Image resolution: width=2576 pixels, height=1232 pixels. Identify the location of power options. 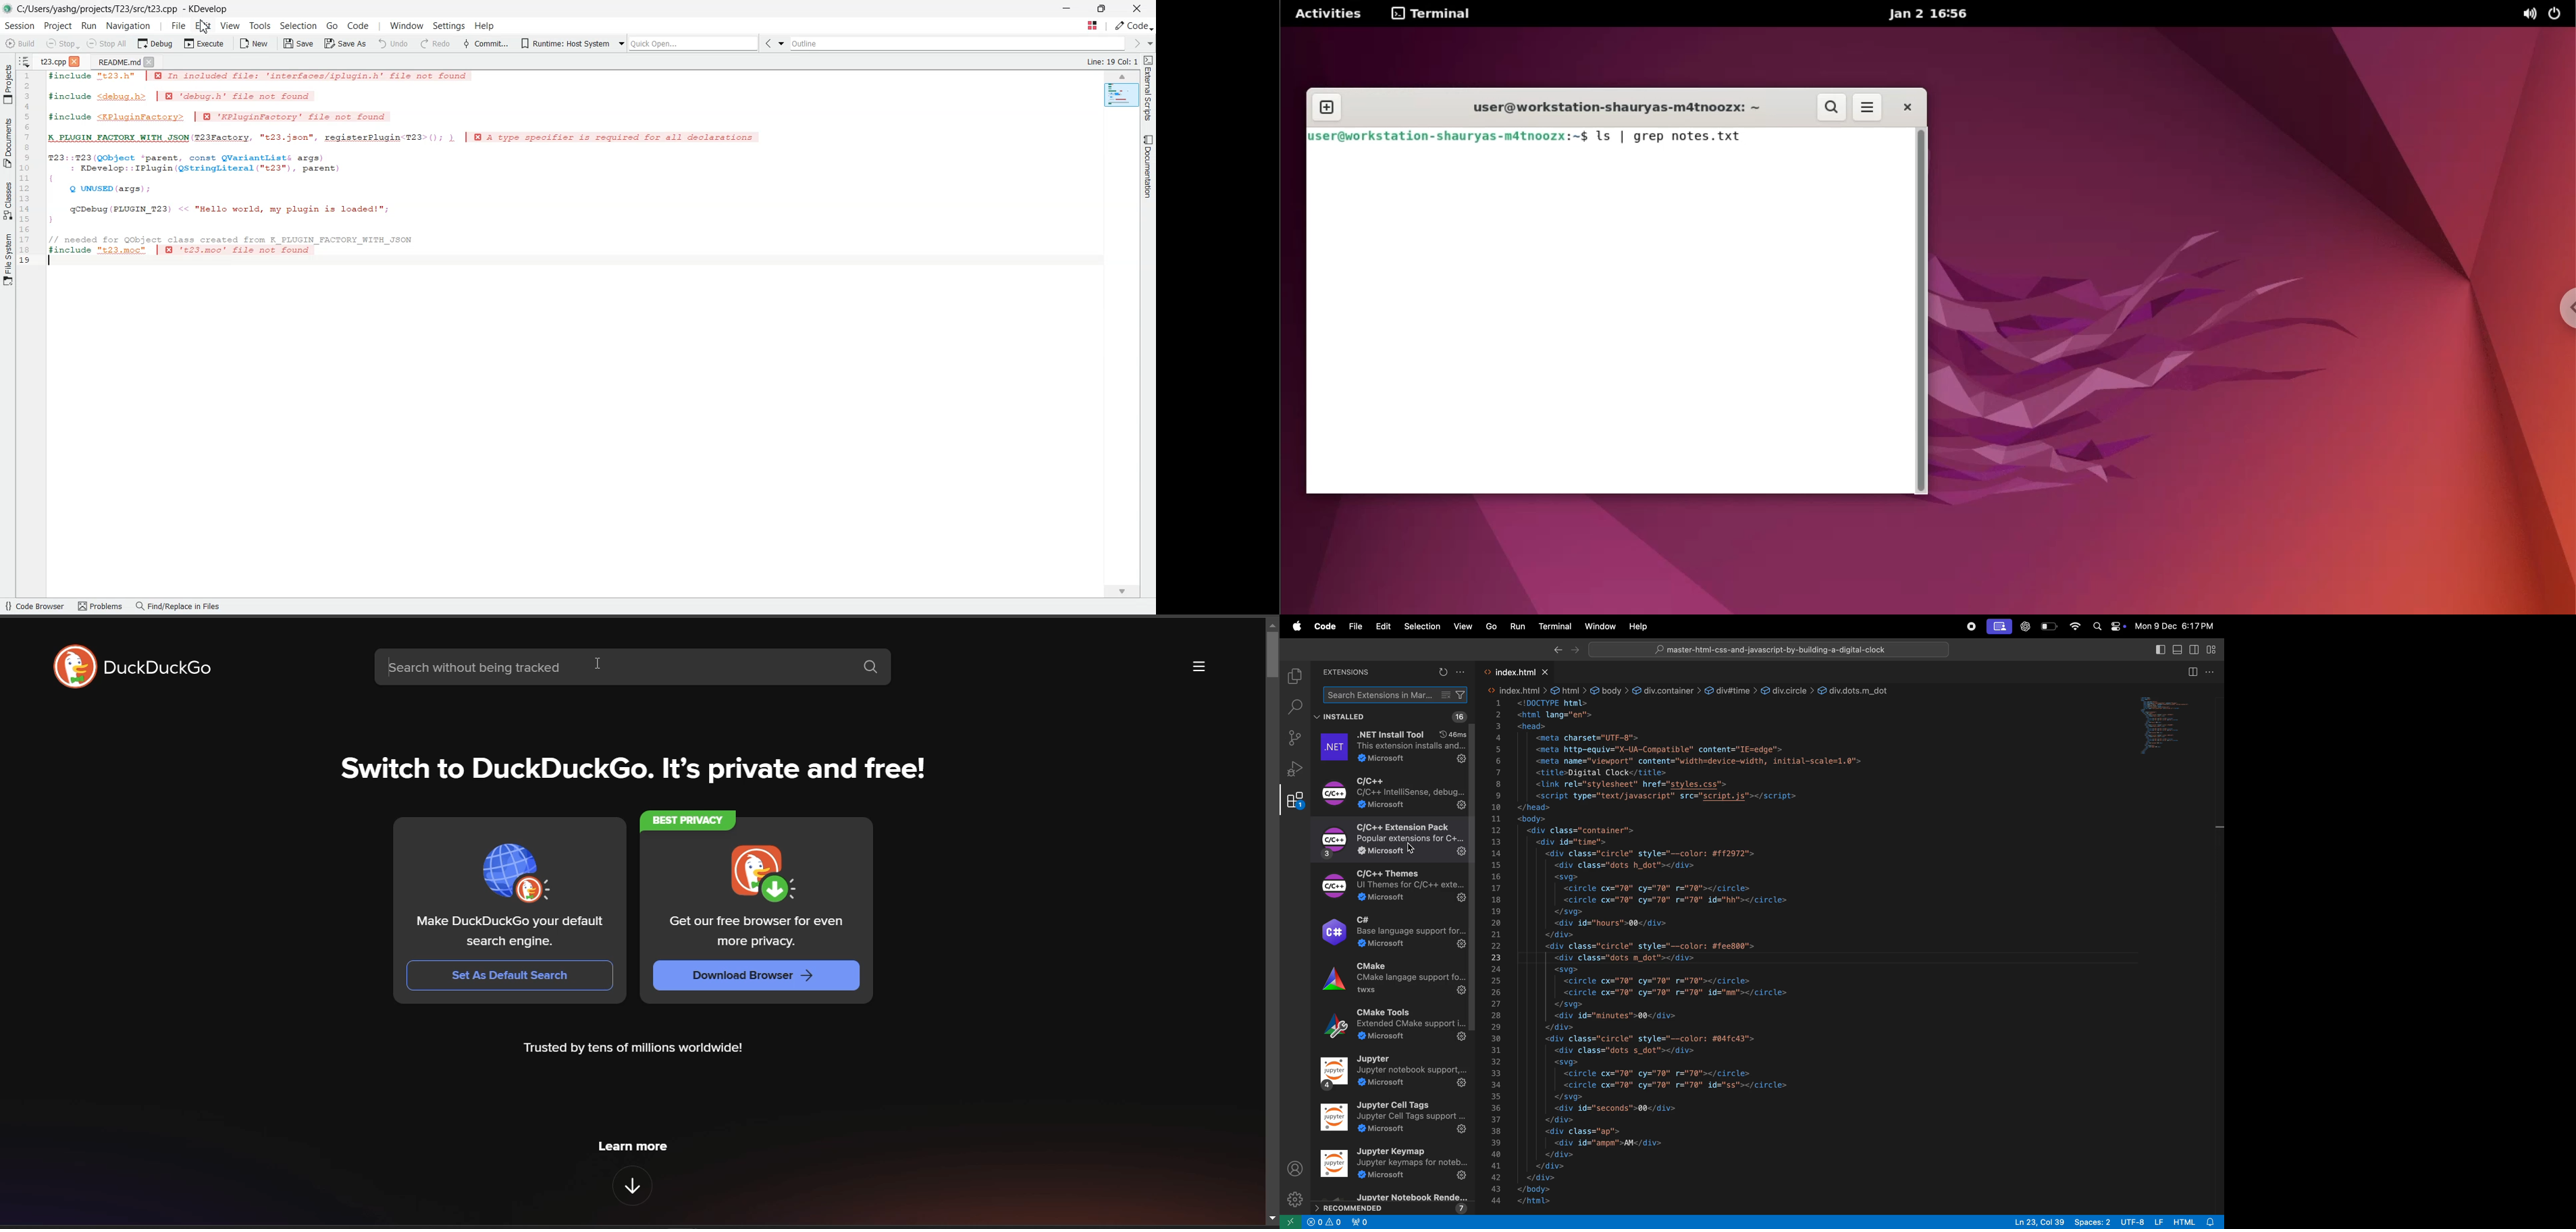
(2558, 14).